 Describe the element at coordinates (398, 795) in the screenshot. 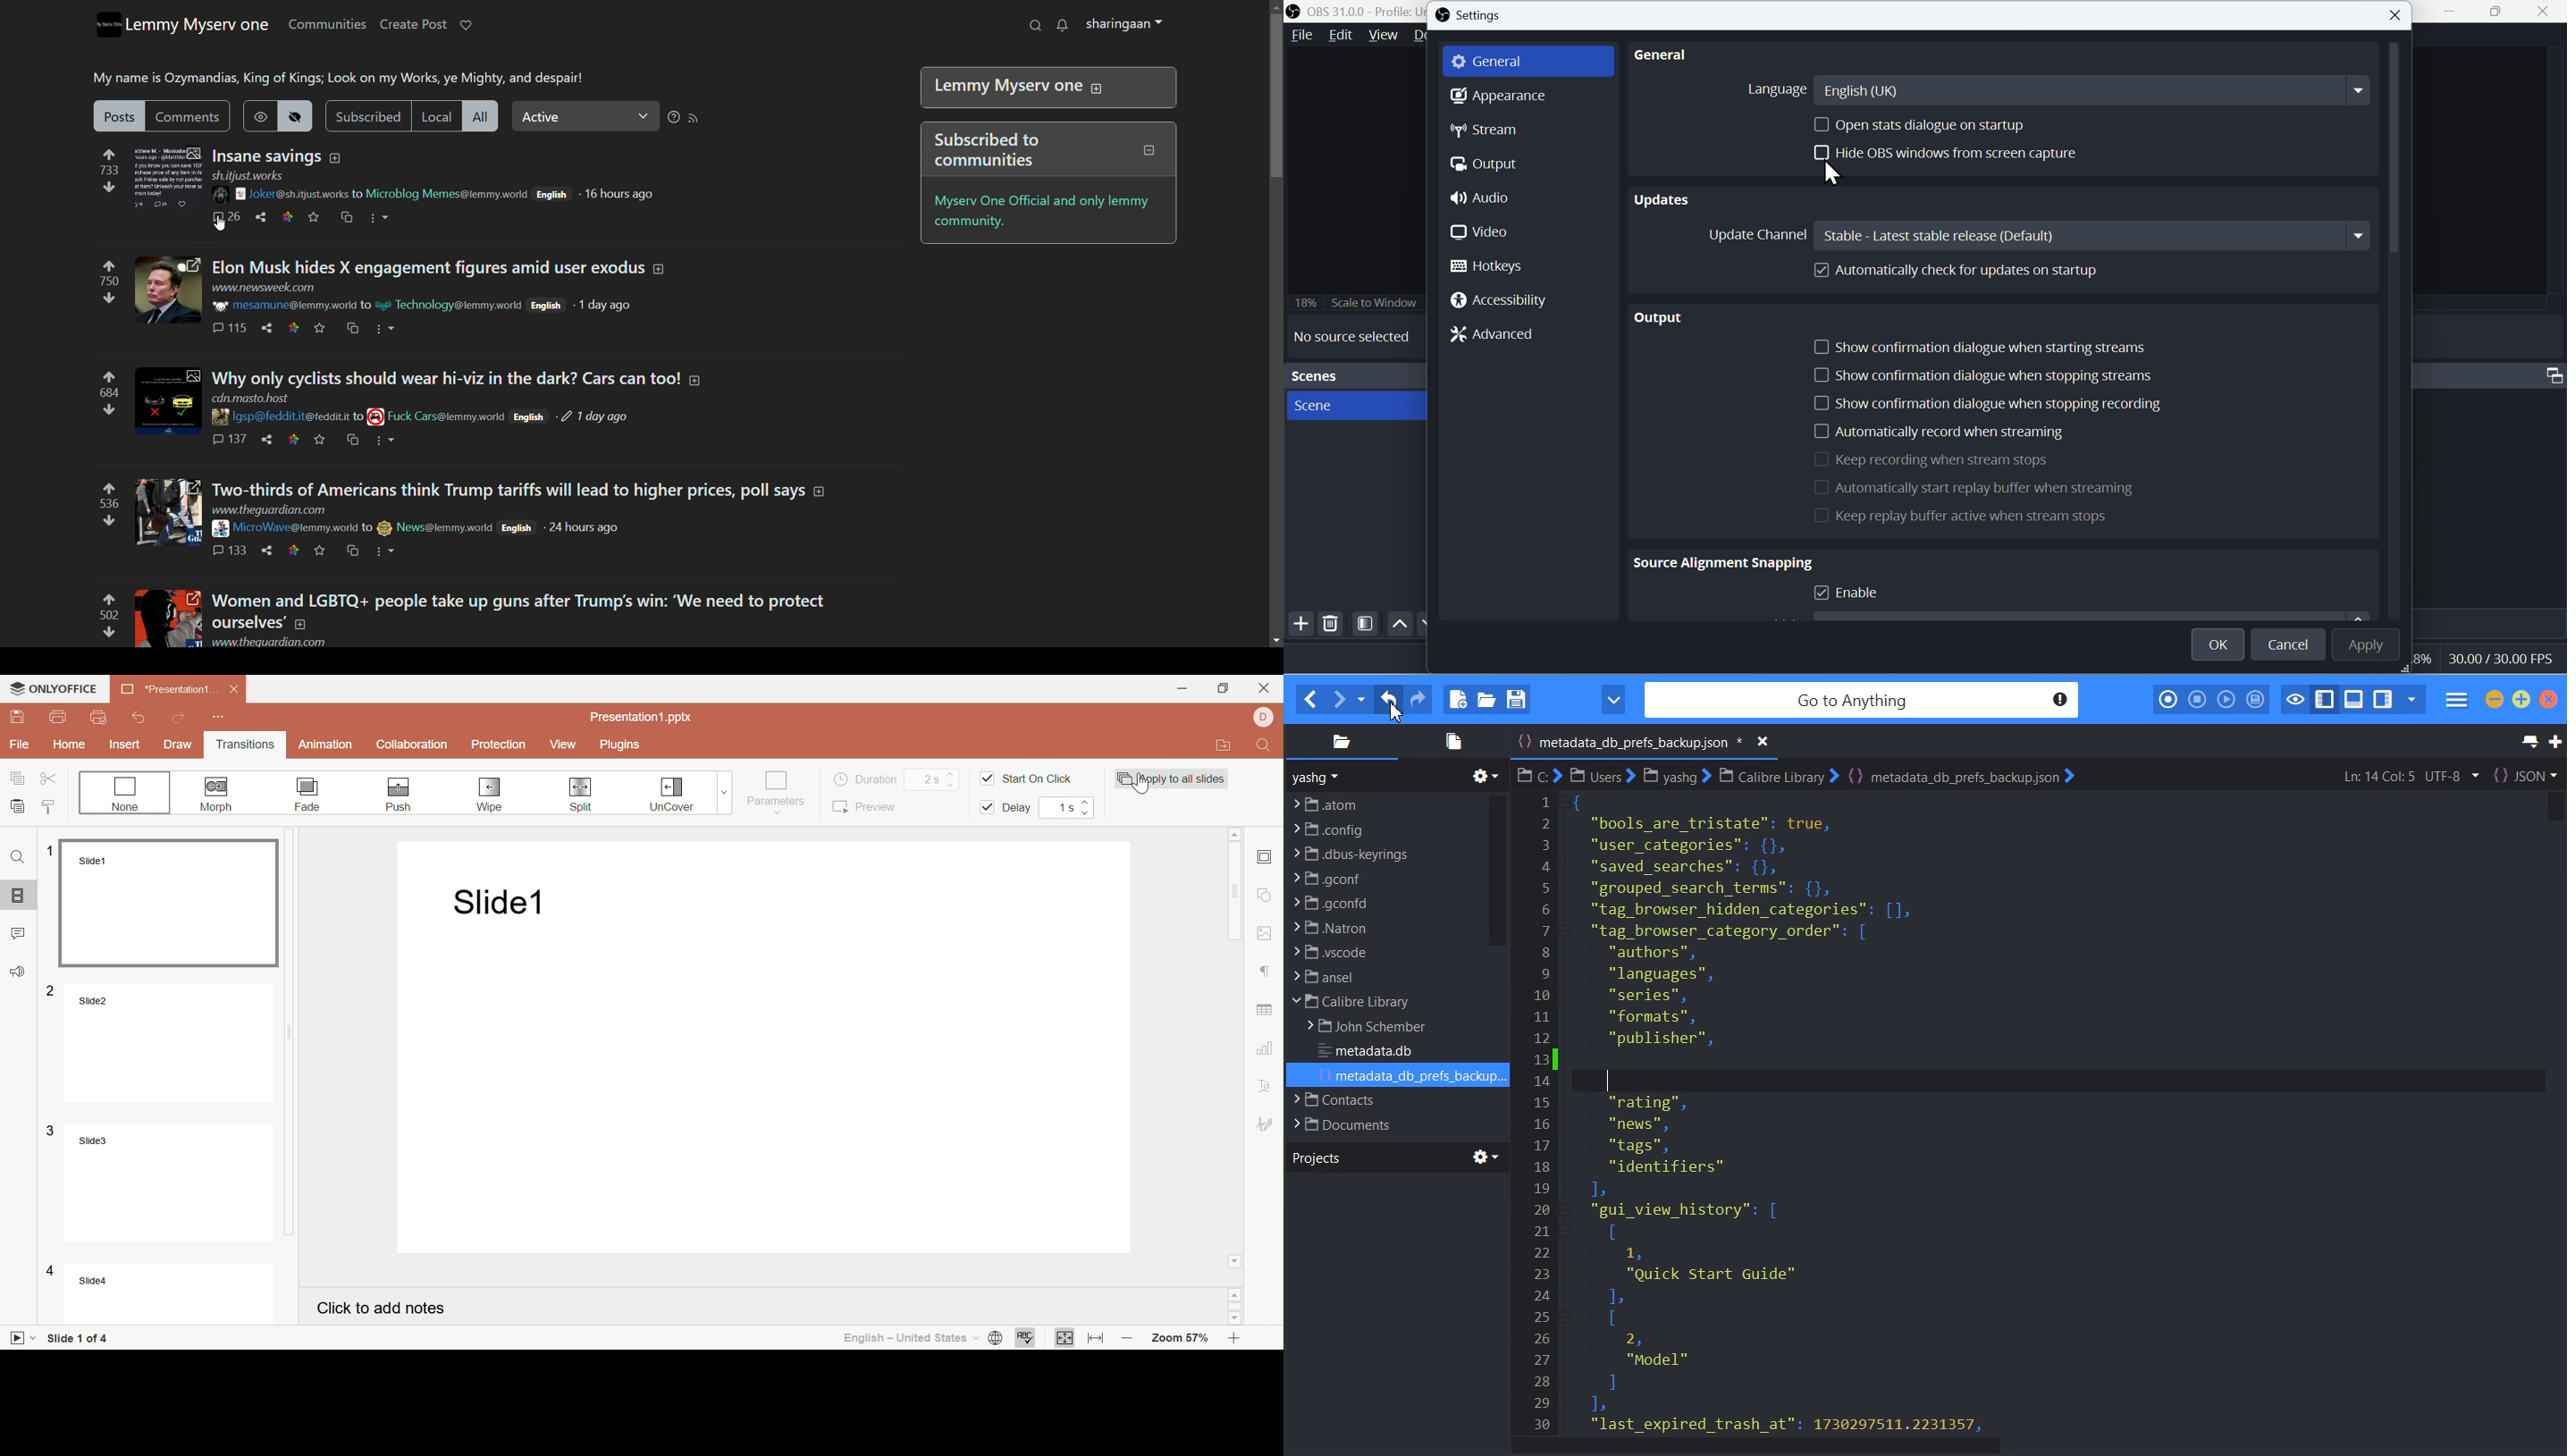

I see `Push` at that location.